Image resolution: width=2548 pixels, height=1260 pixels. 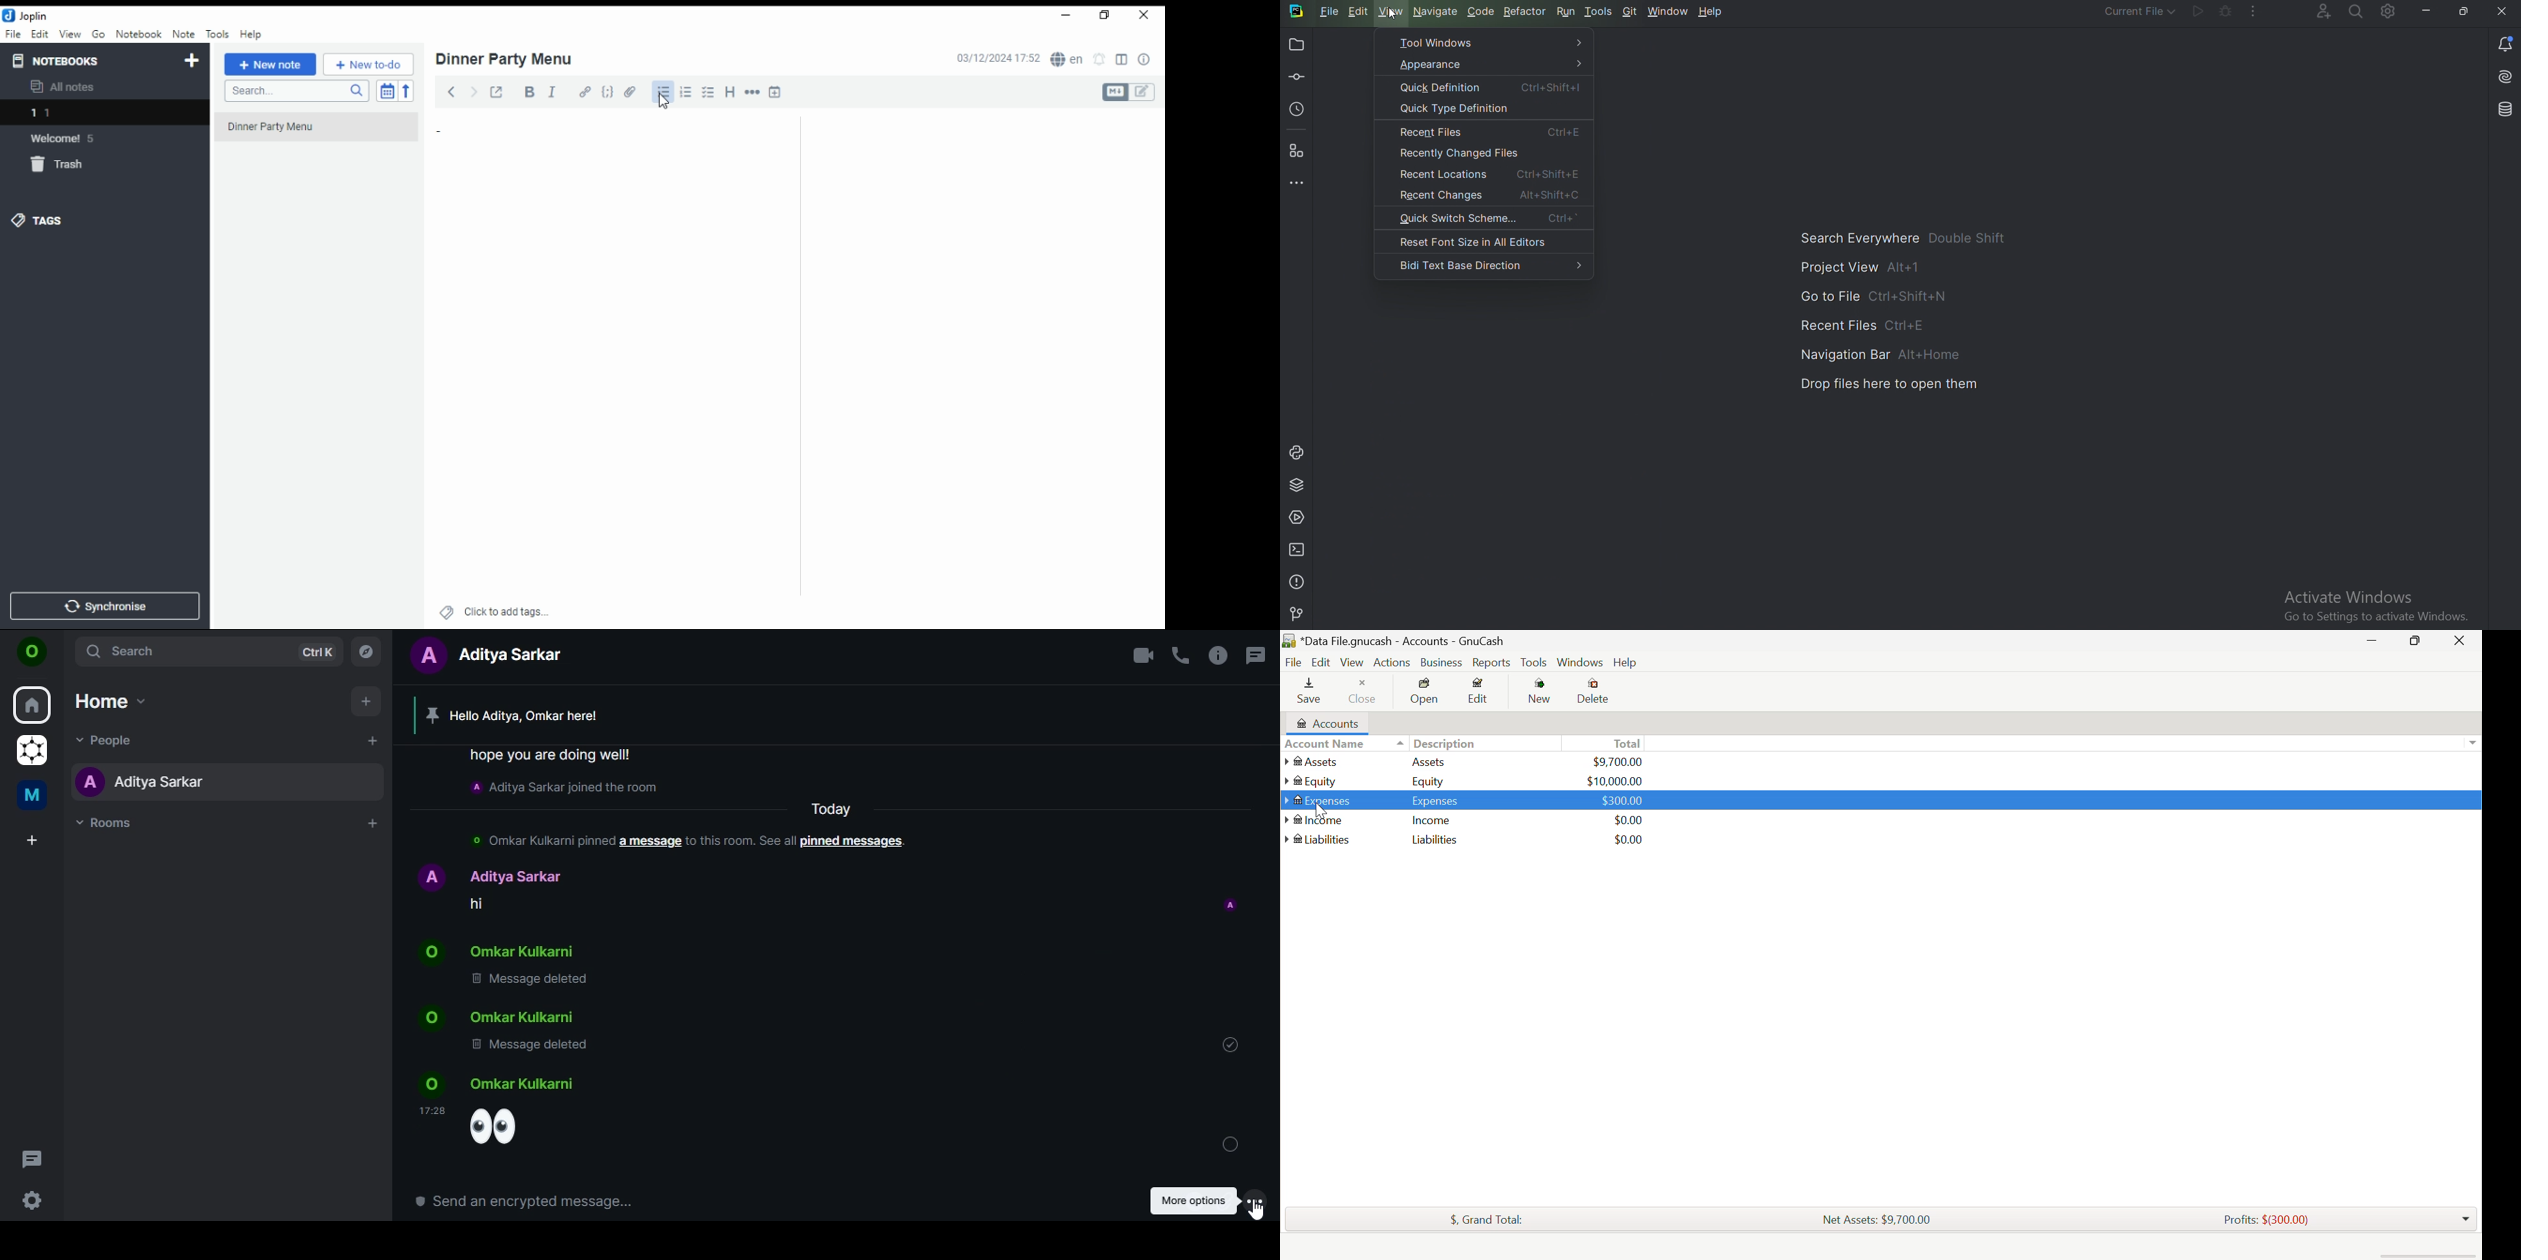 What do you see at coordinates (30, 1201) in the screenshot?
I see `quicker settings` at bounding box center [30, 1201].